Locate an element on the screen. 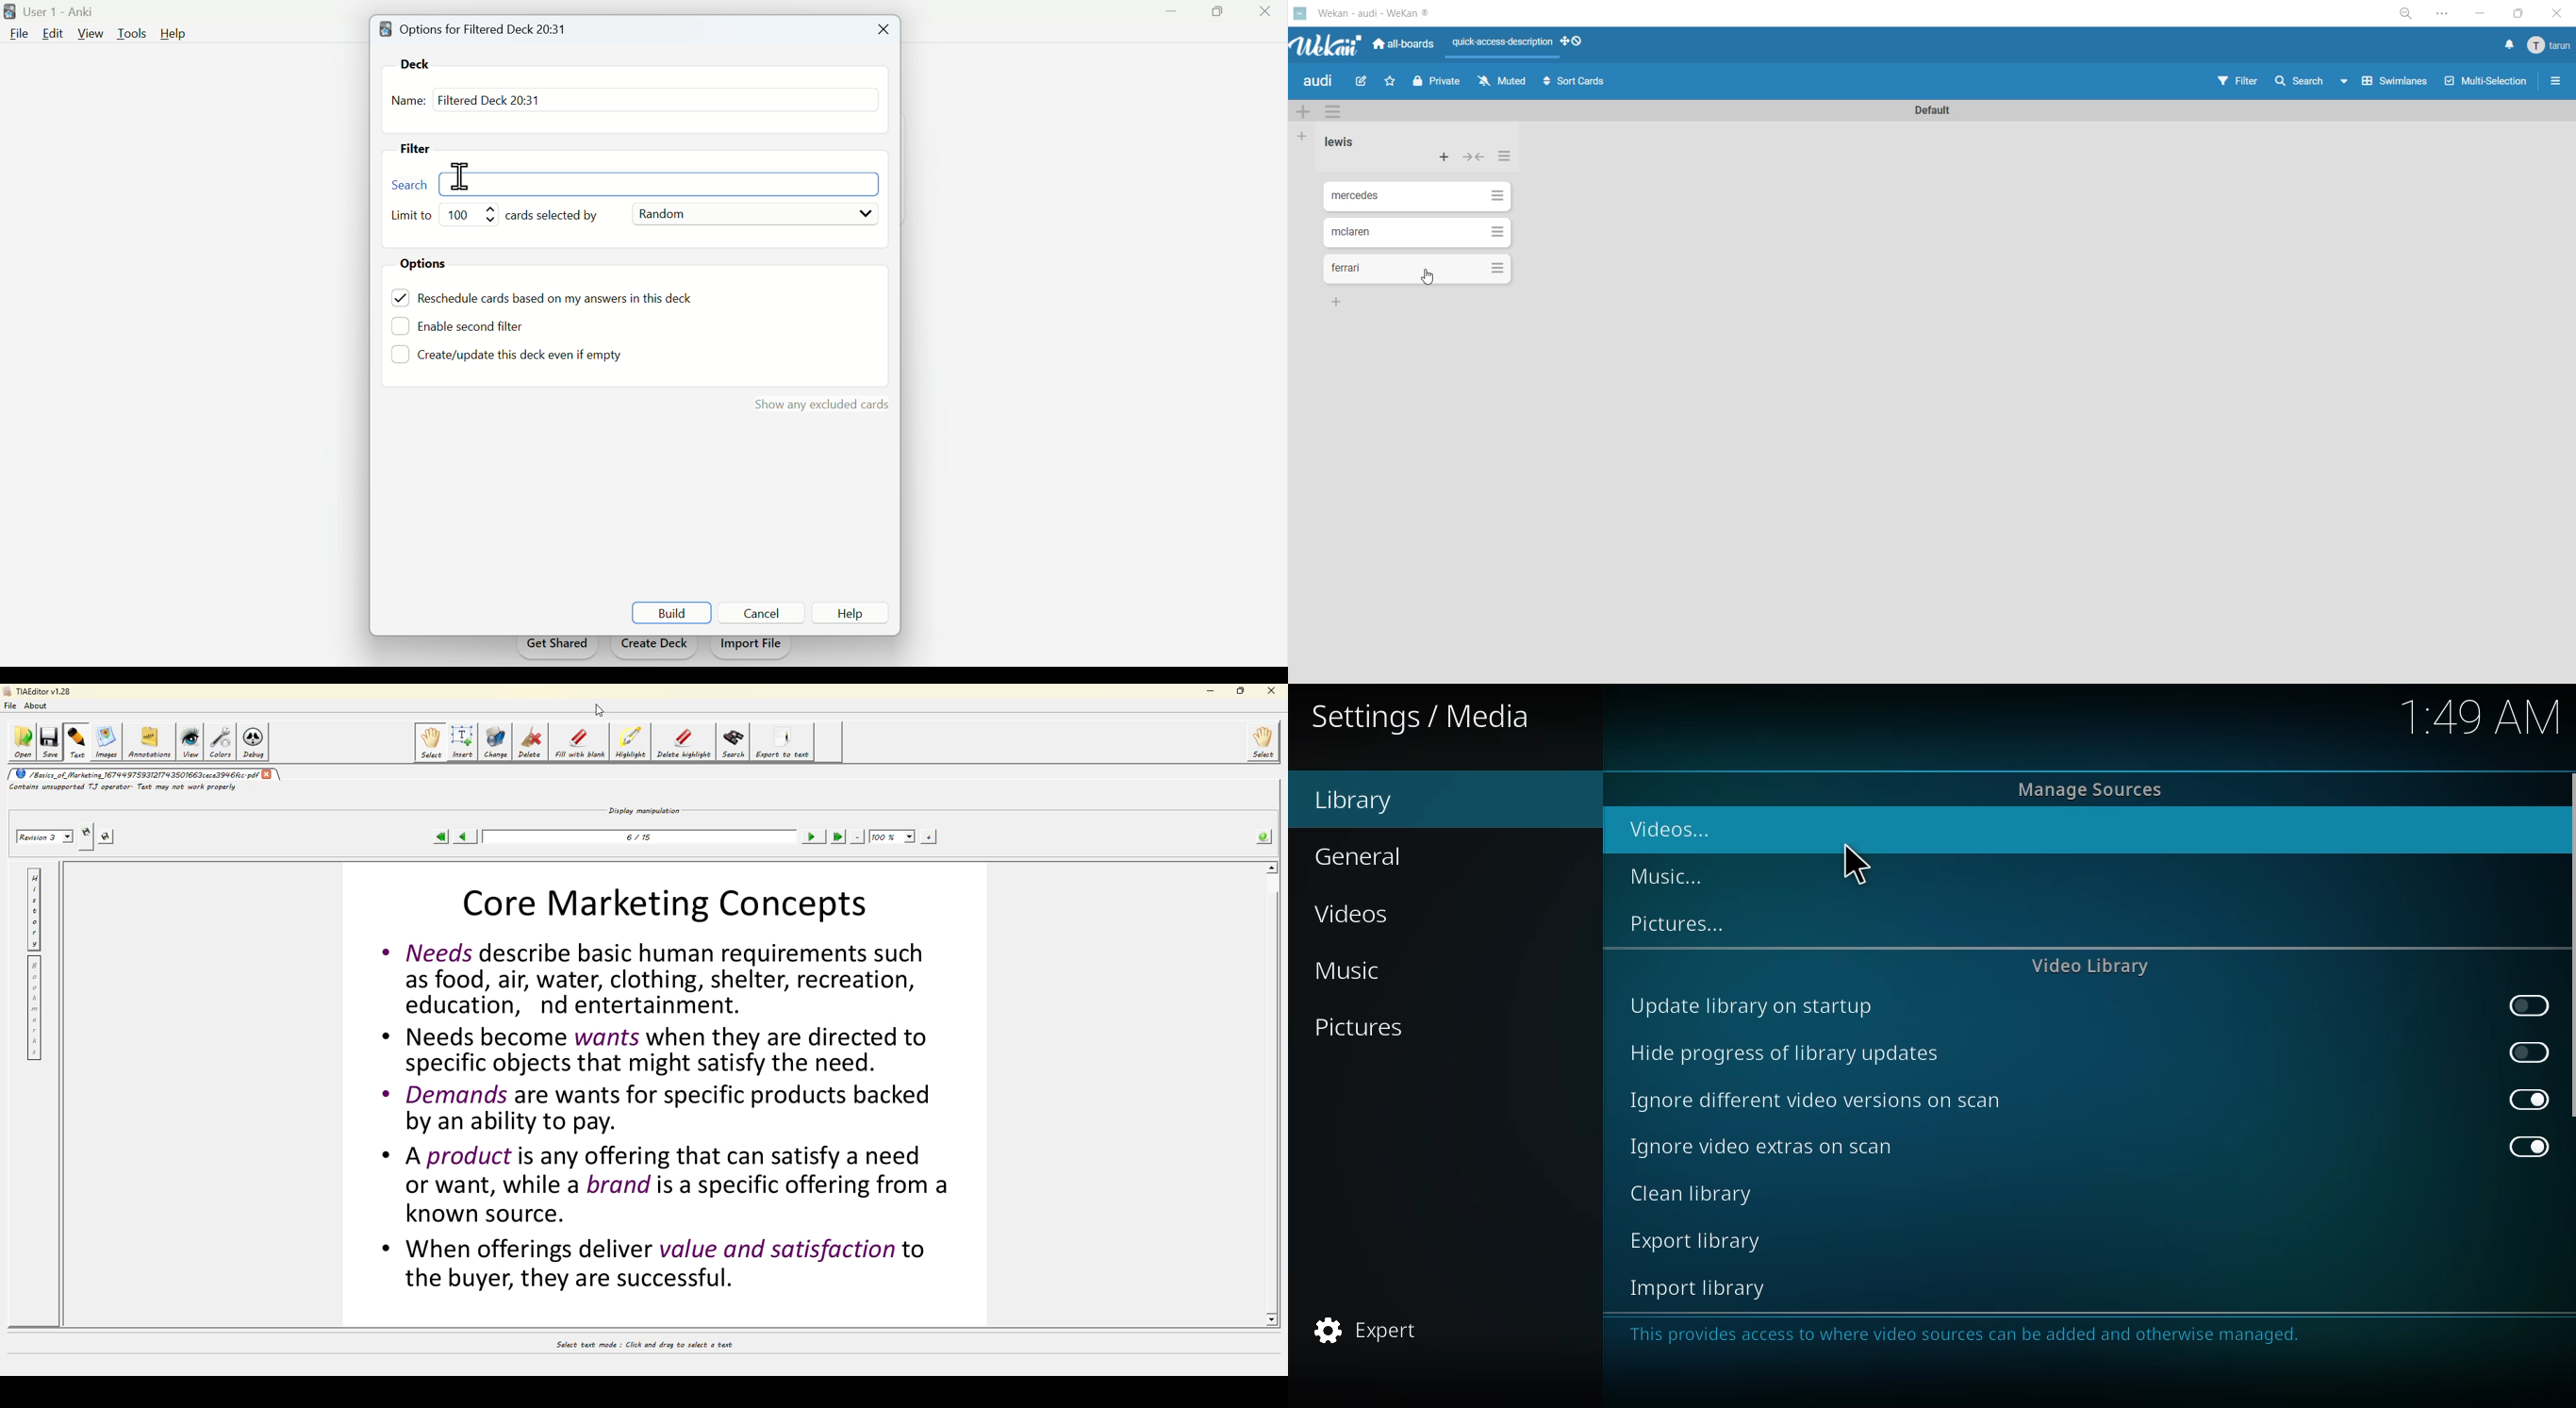 The width and height of the screenshot is (2576, 1428). cursor is located at coordinates (461, 177).